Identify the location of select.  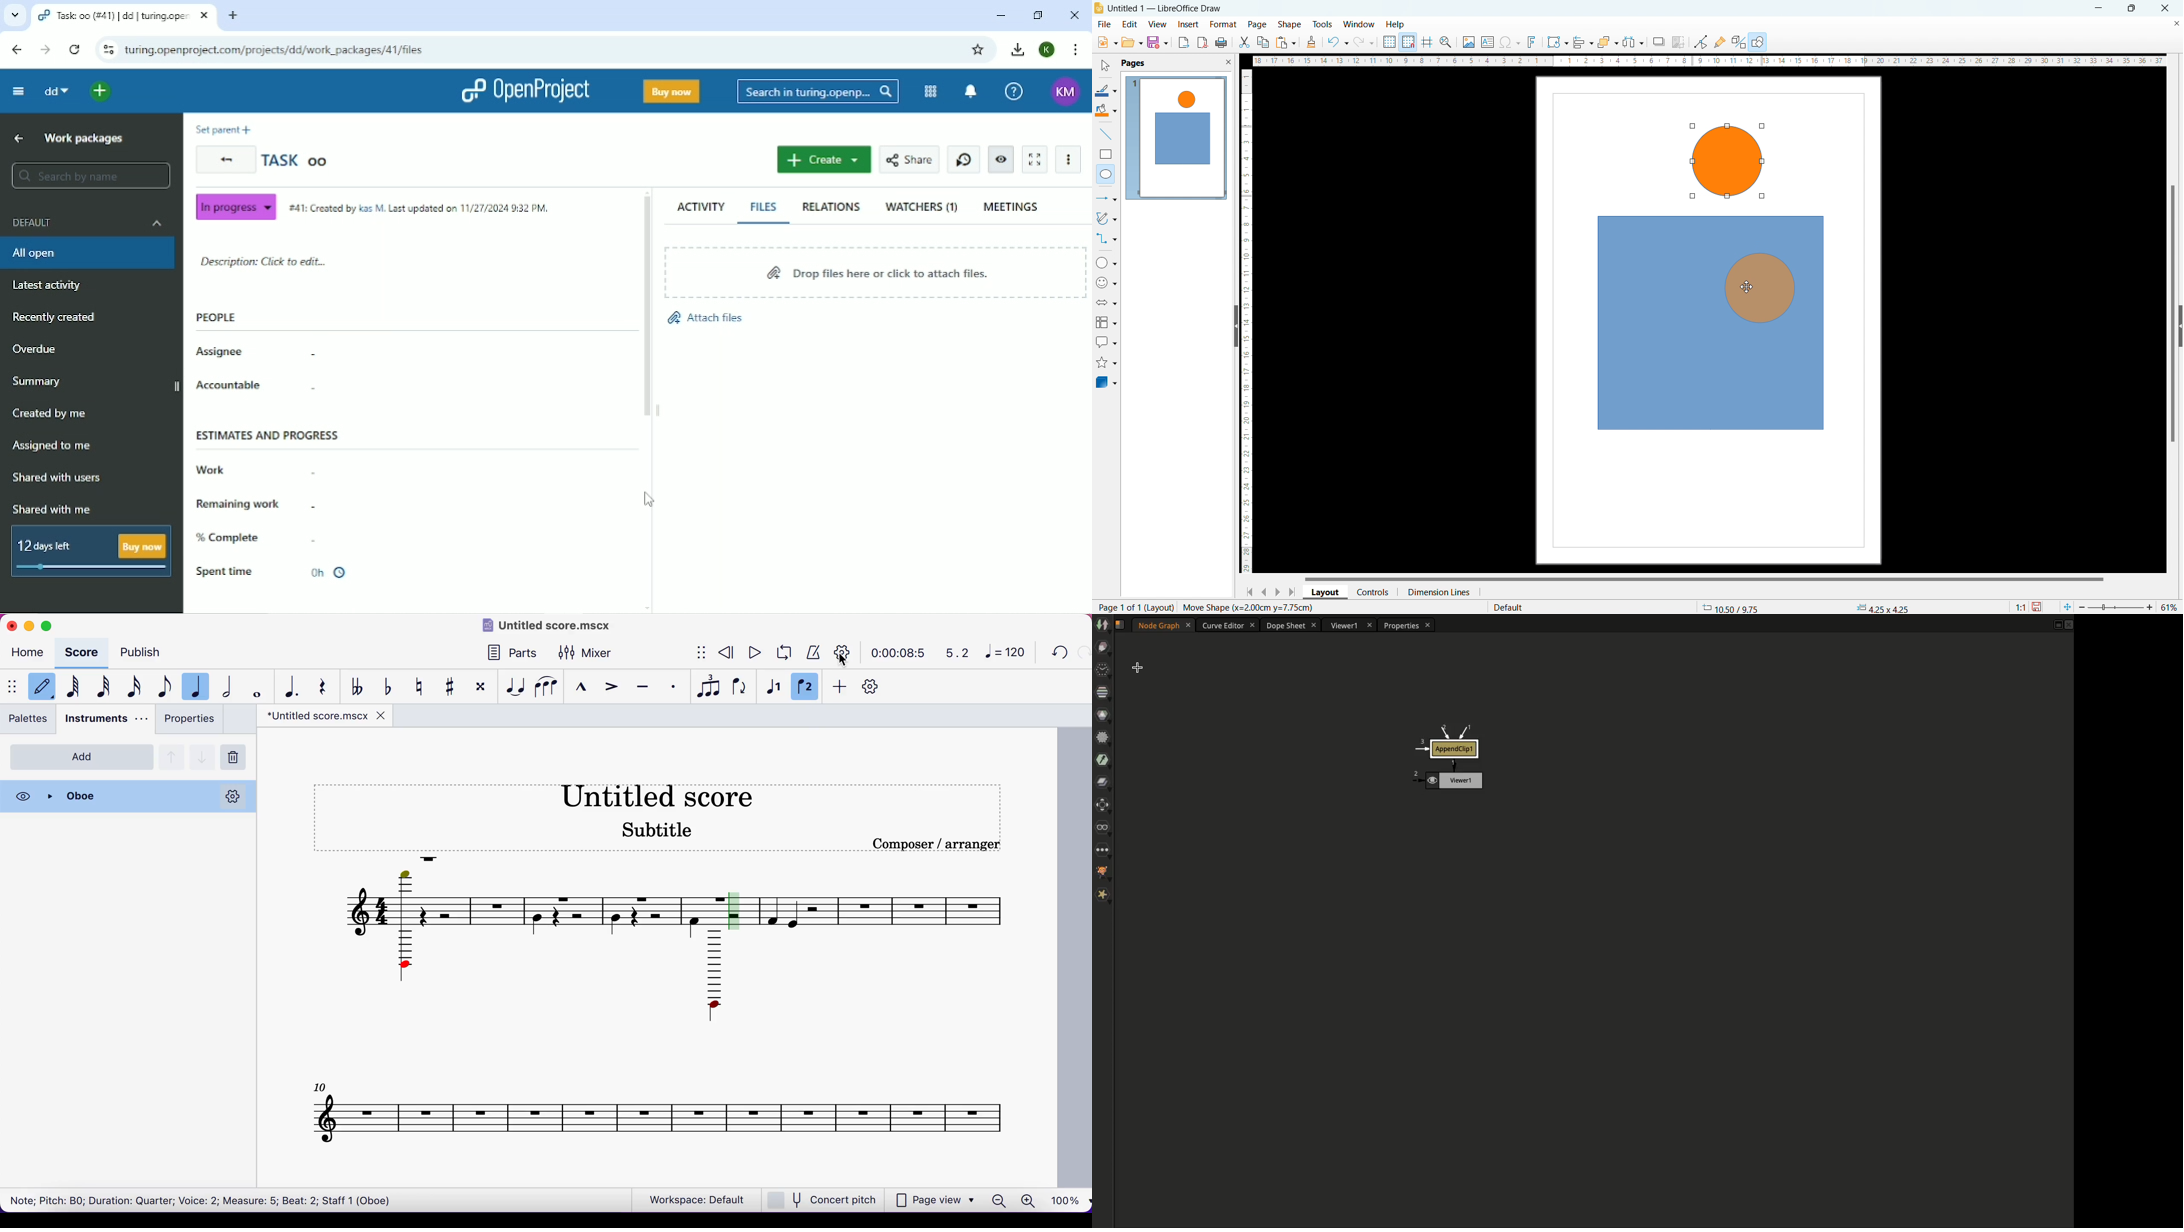
(1104, 66).